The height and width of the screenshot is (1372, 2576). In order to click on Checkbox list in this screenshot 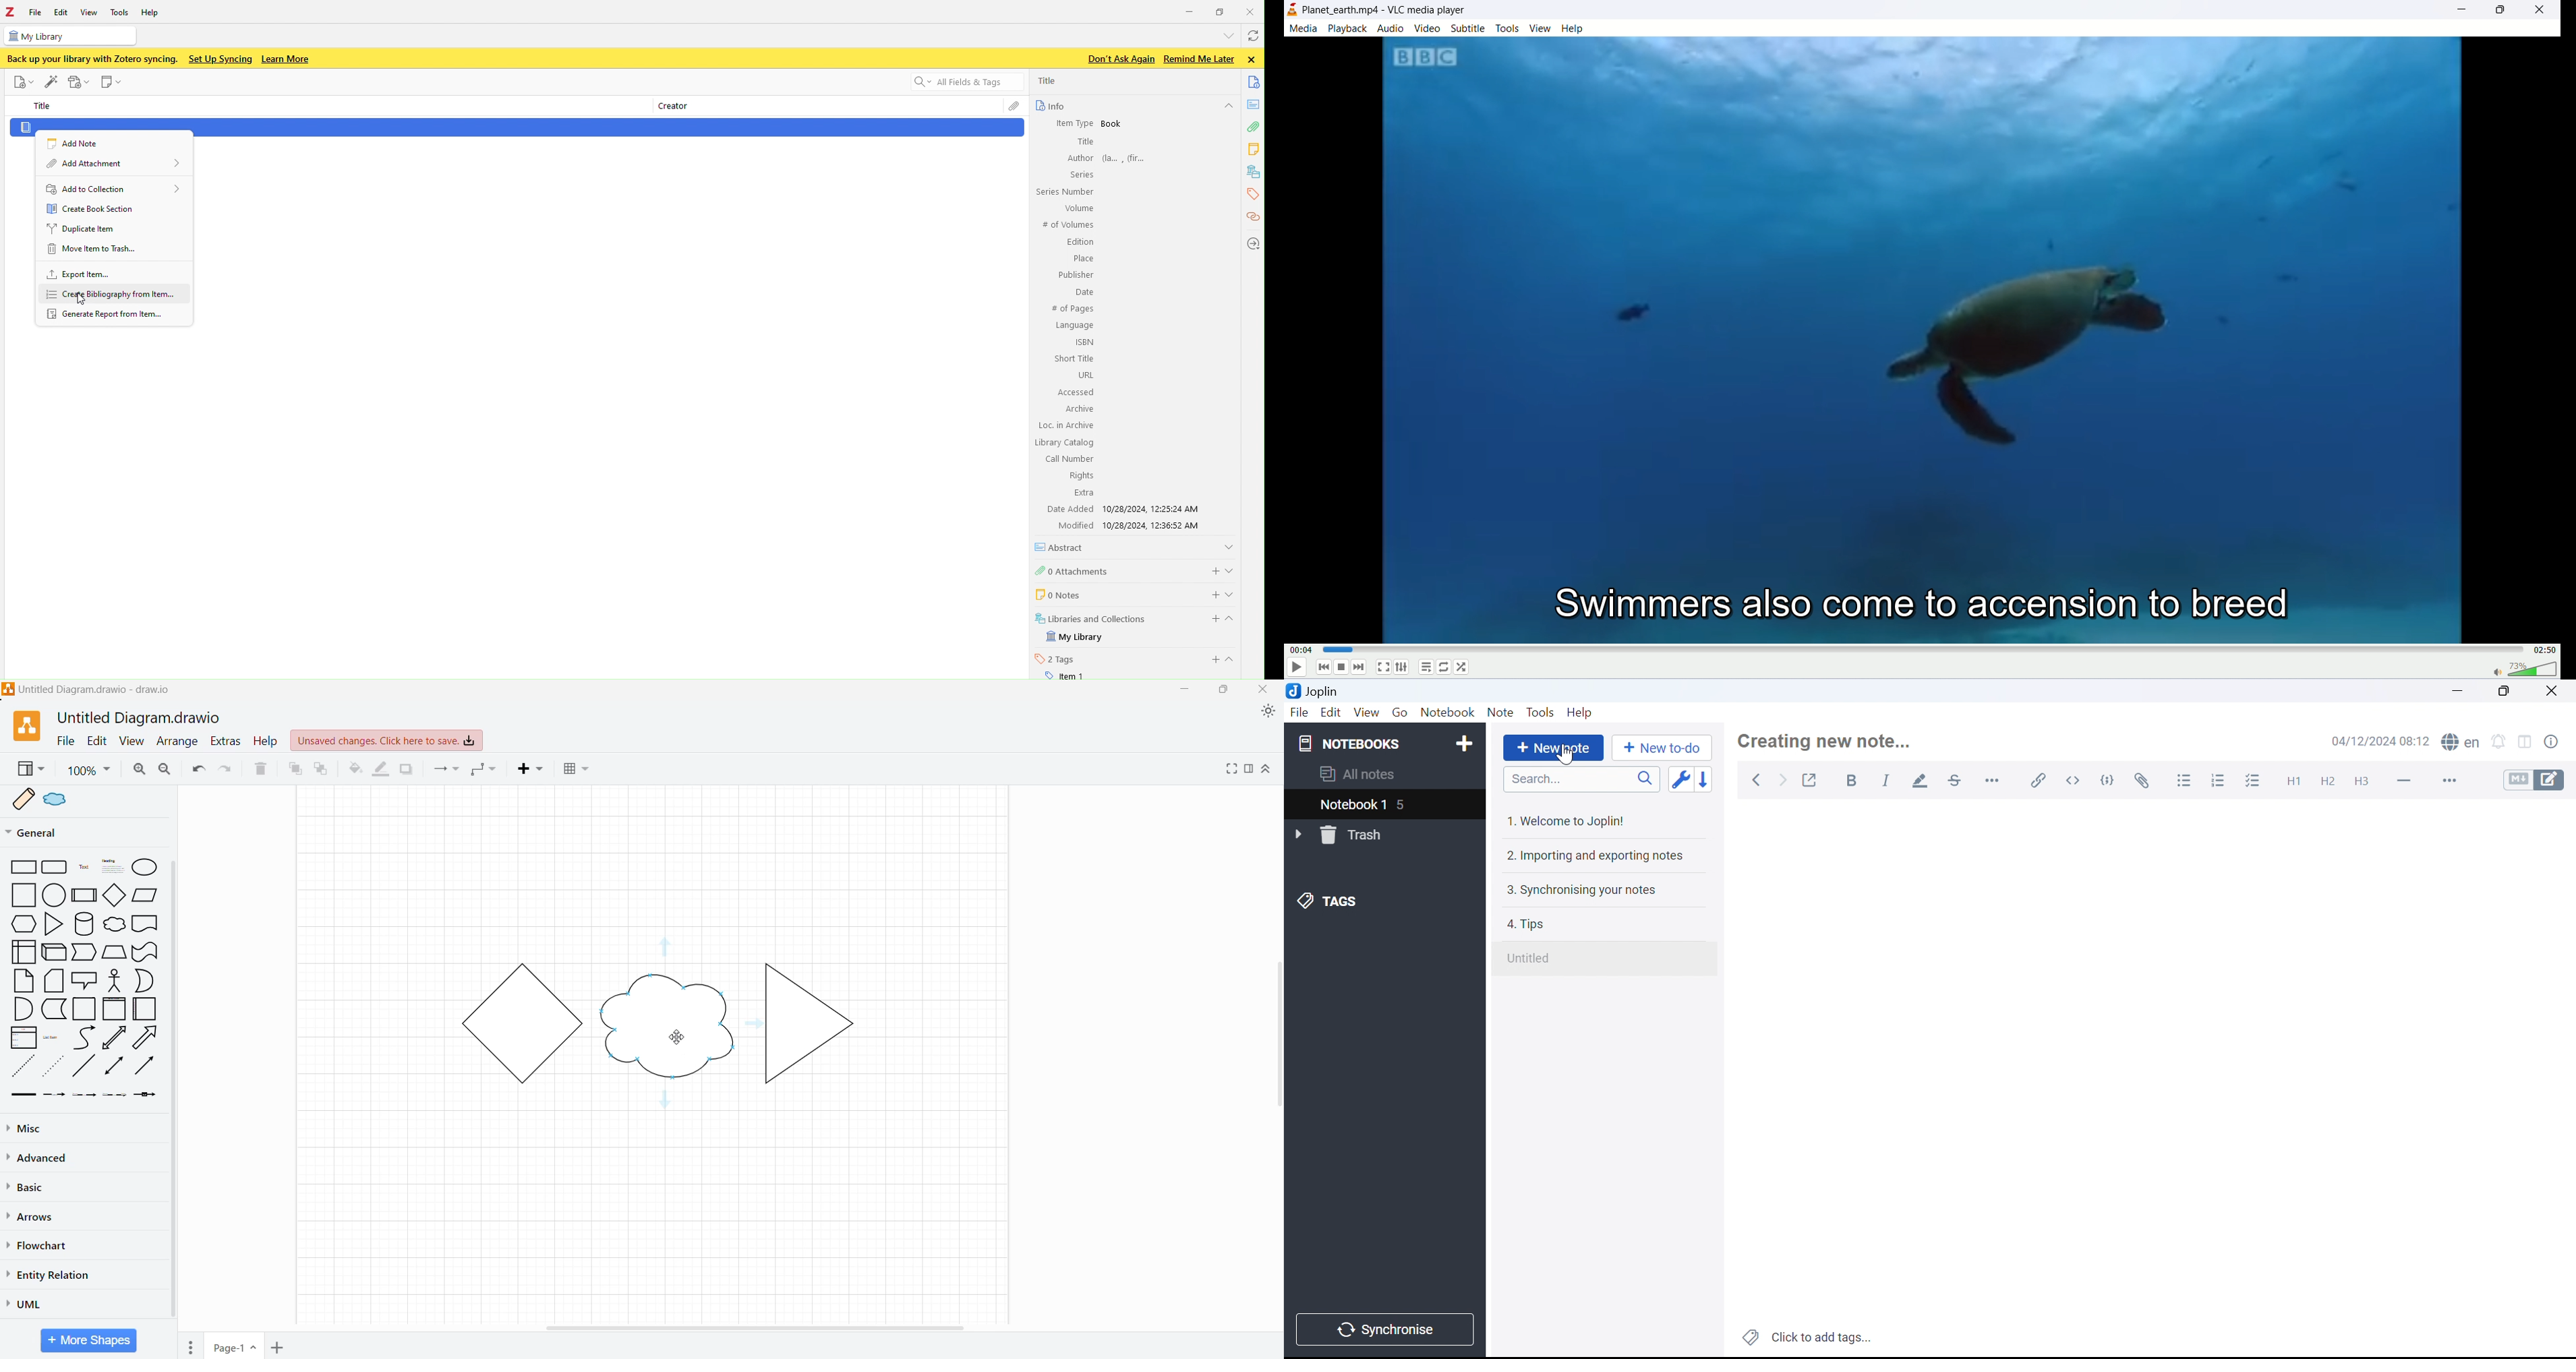, I will do `click(2255, 781)`.